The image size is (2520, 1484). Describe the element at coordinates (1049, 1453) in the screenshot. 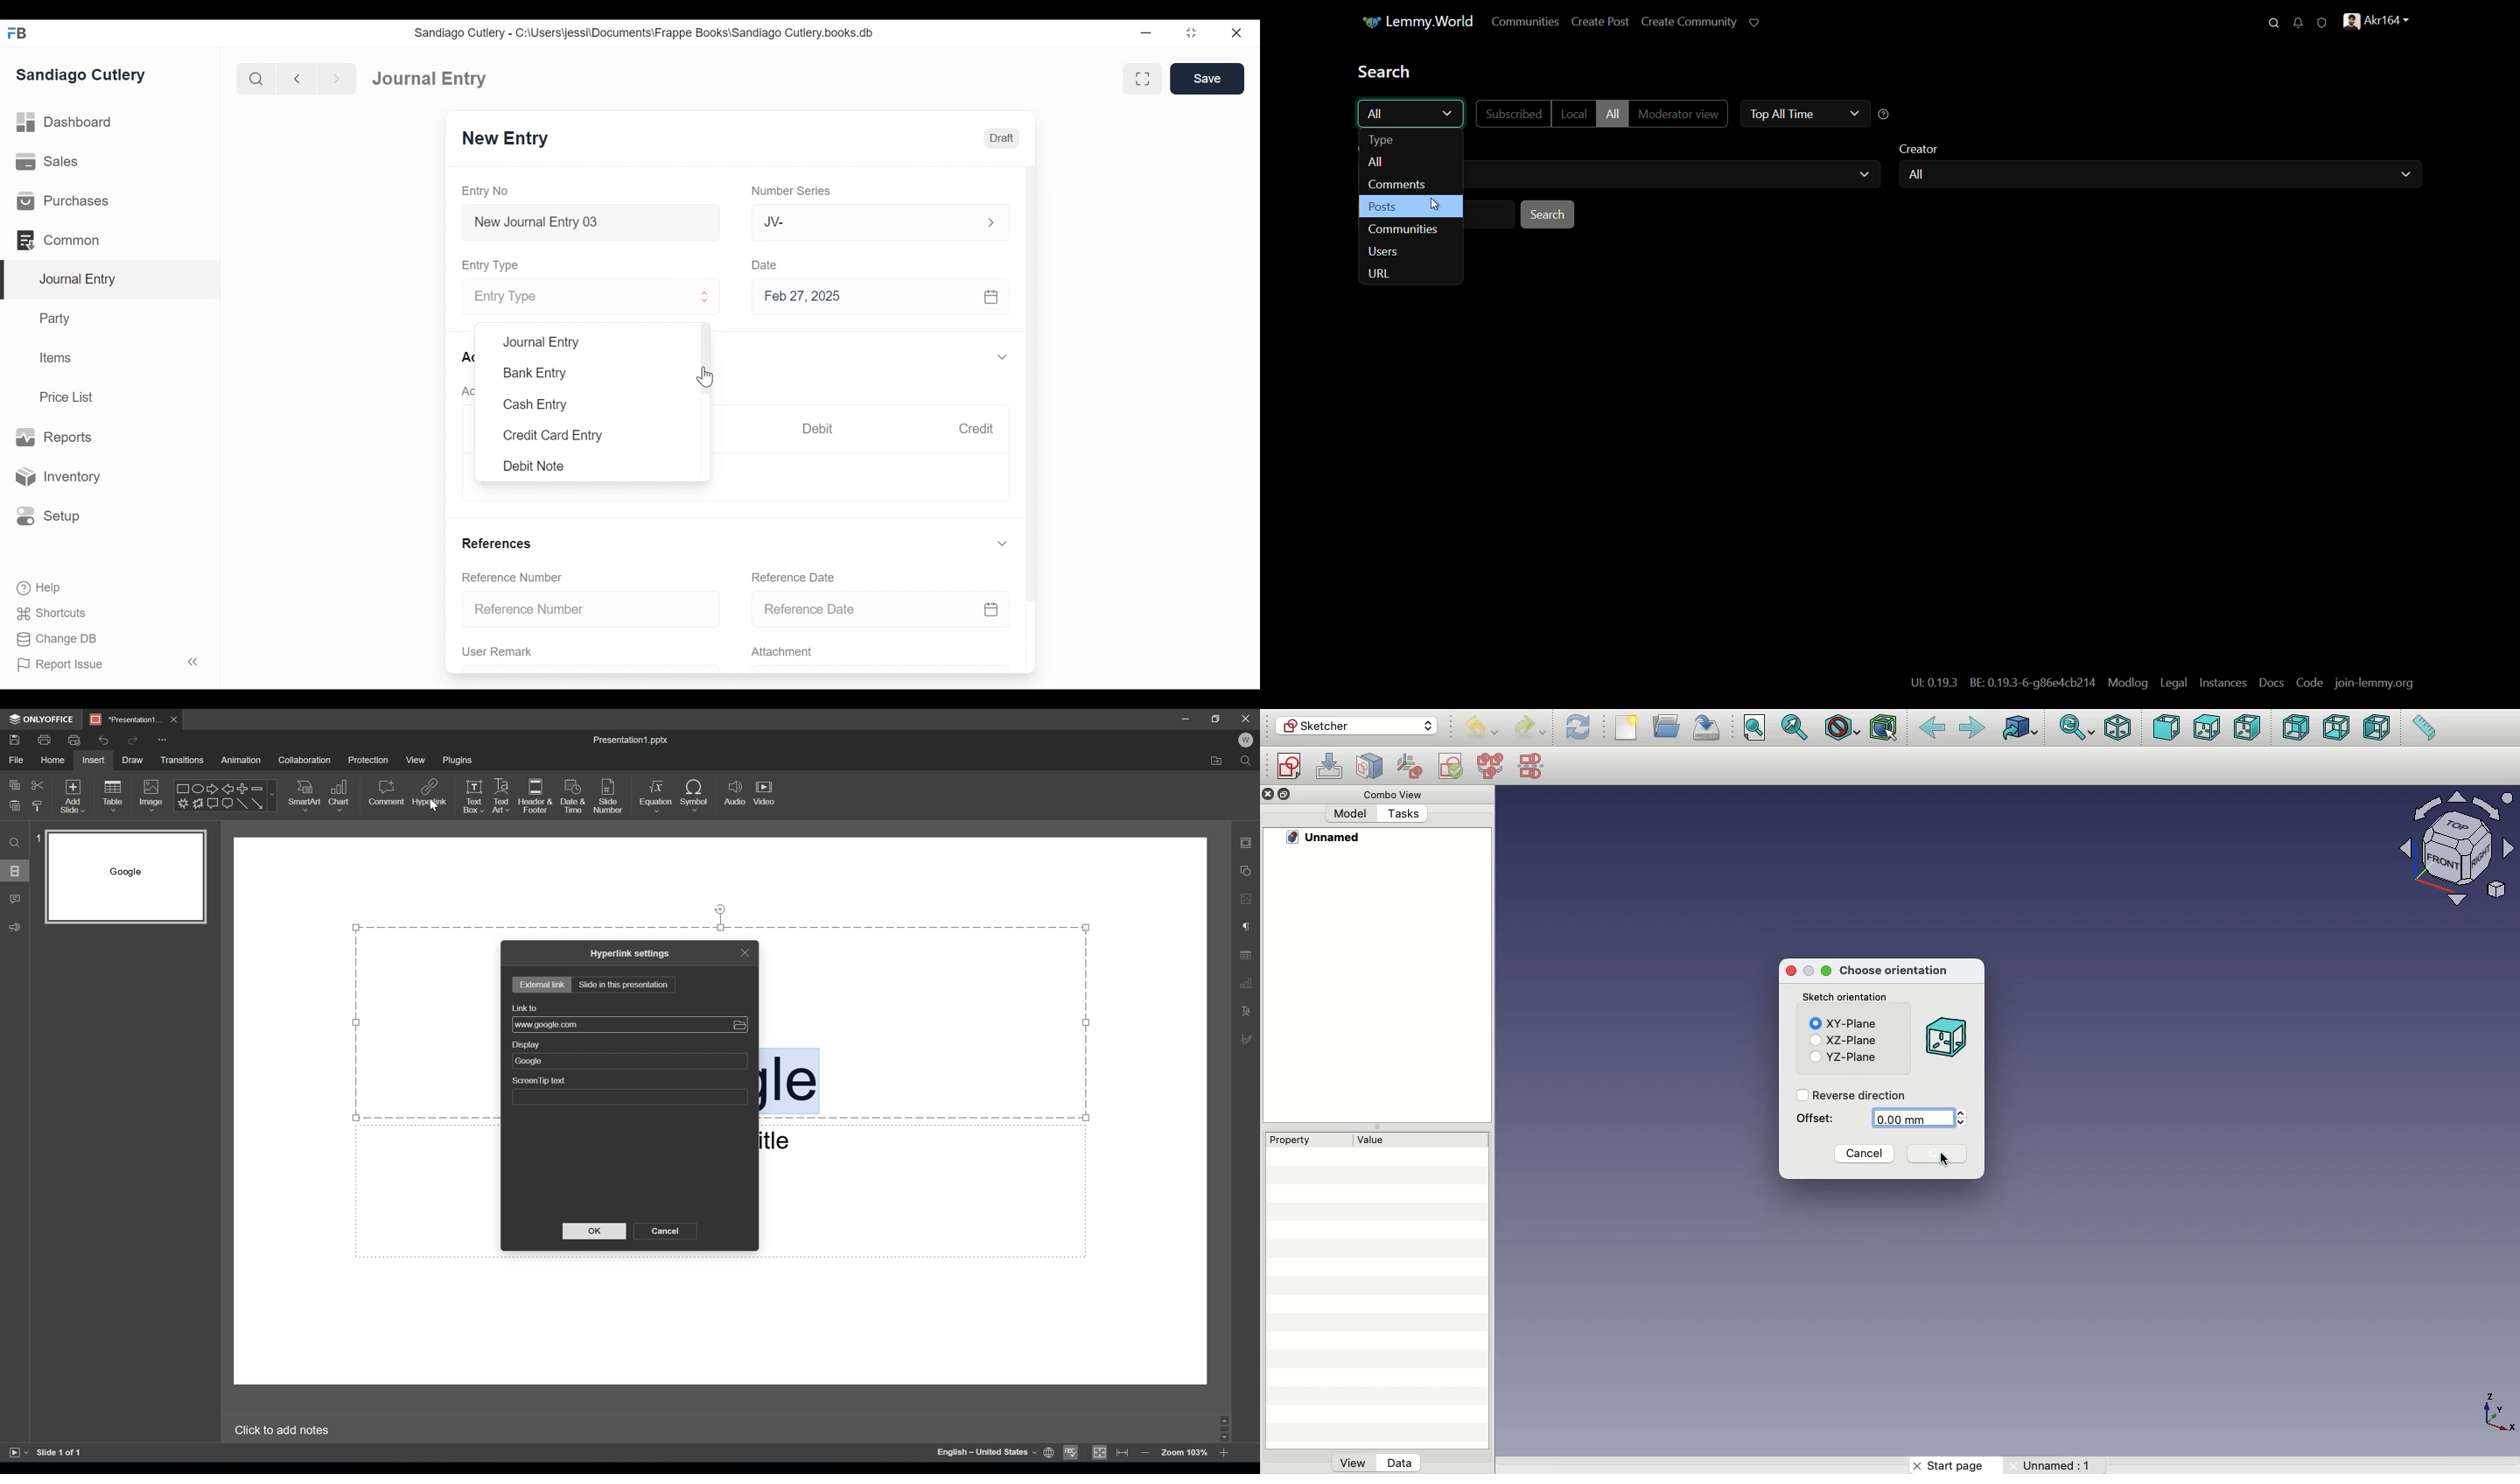

I see `Set document language` at that location.